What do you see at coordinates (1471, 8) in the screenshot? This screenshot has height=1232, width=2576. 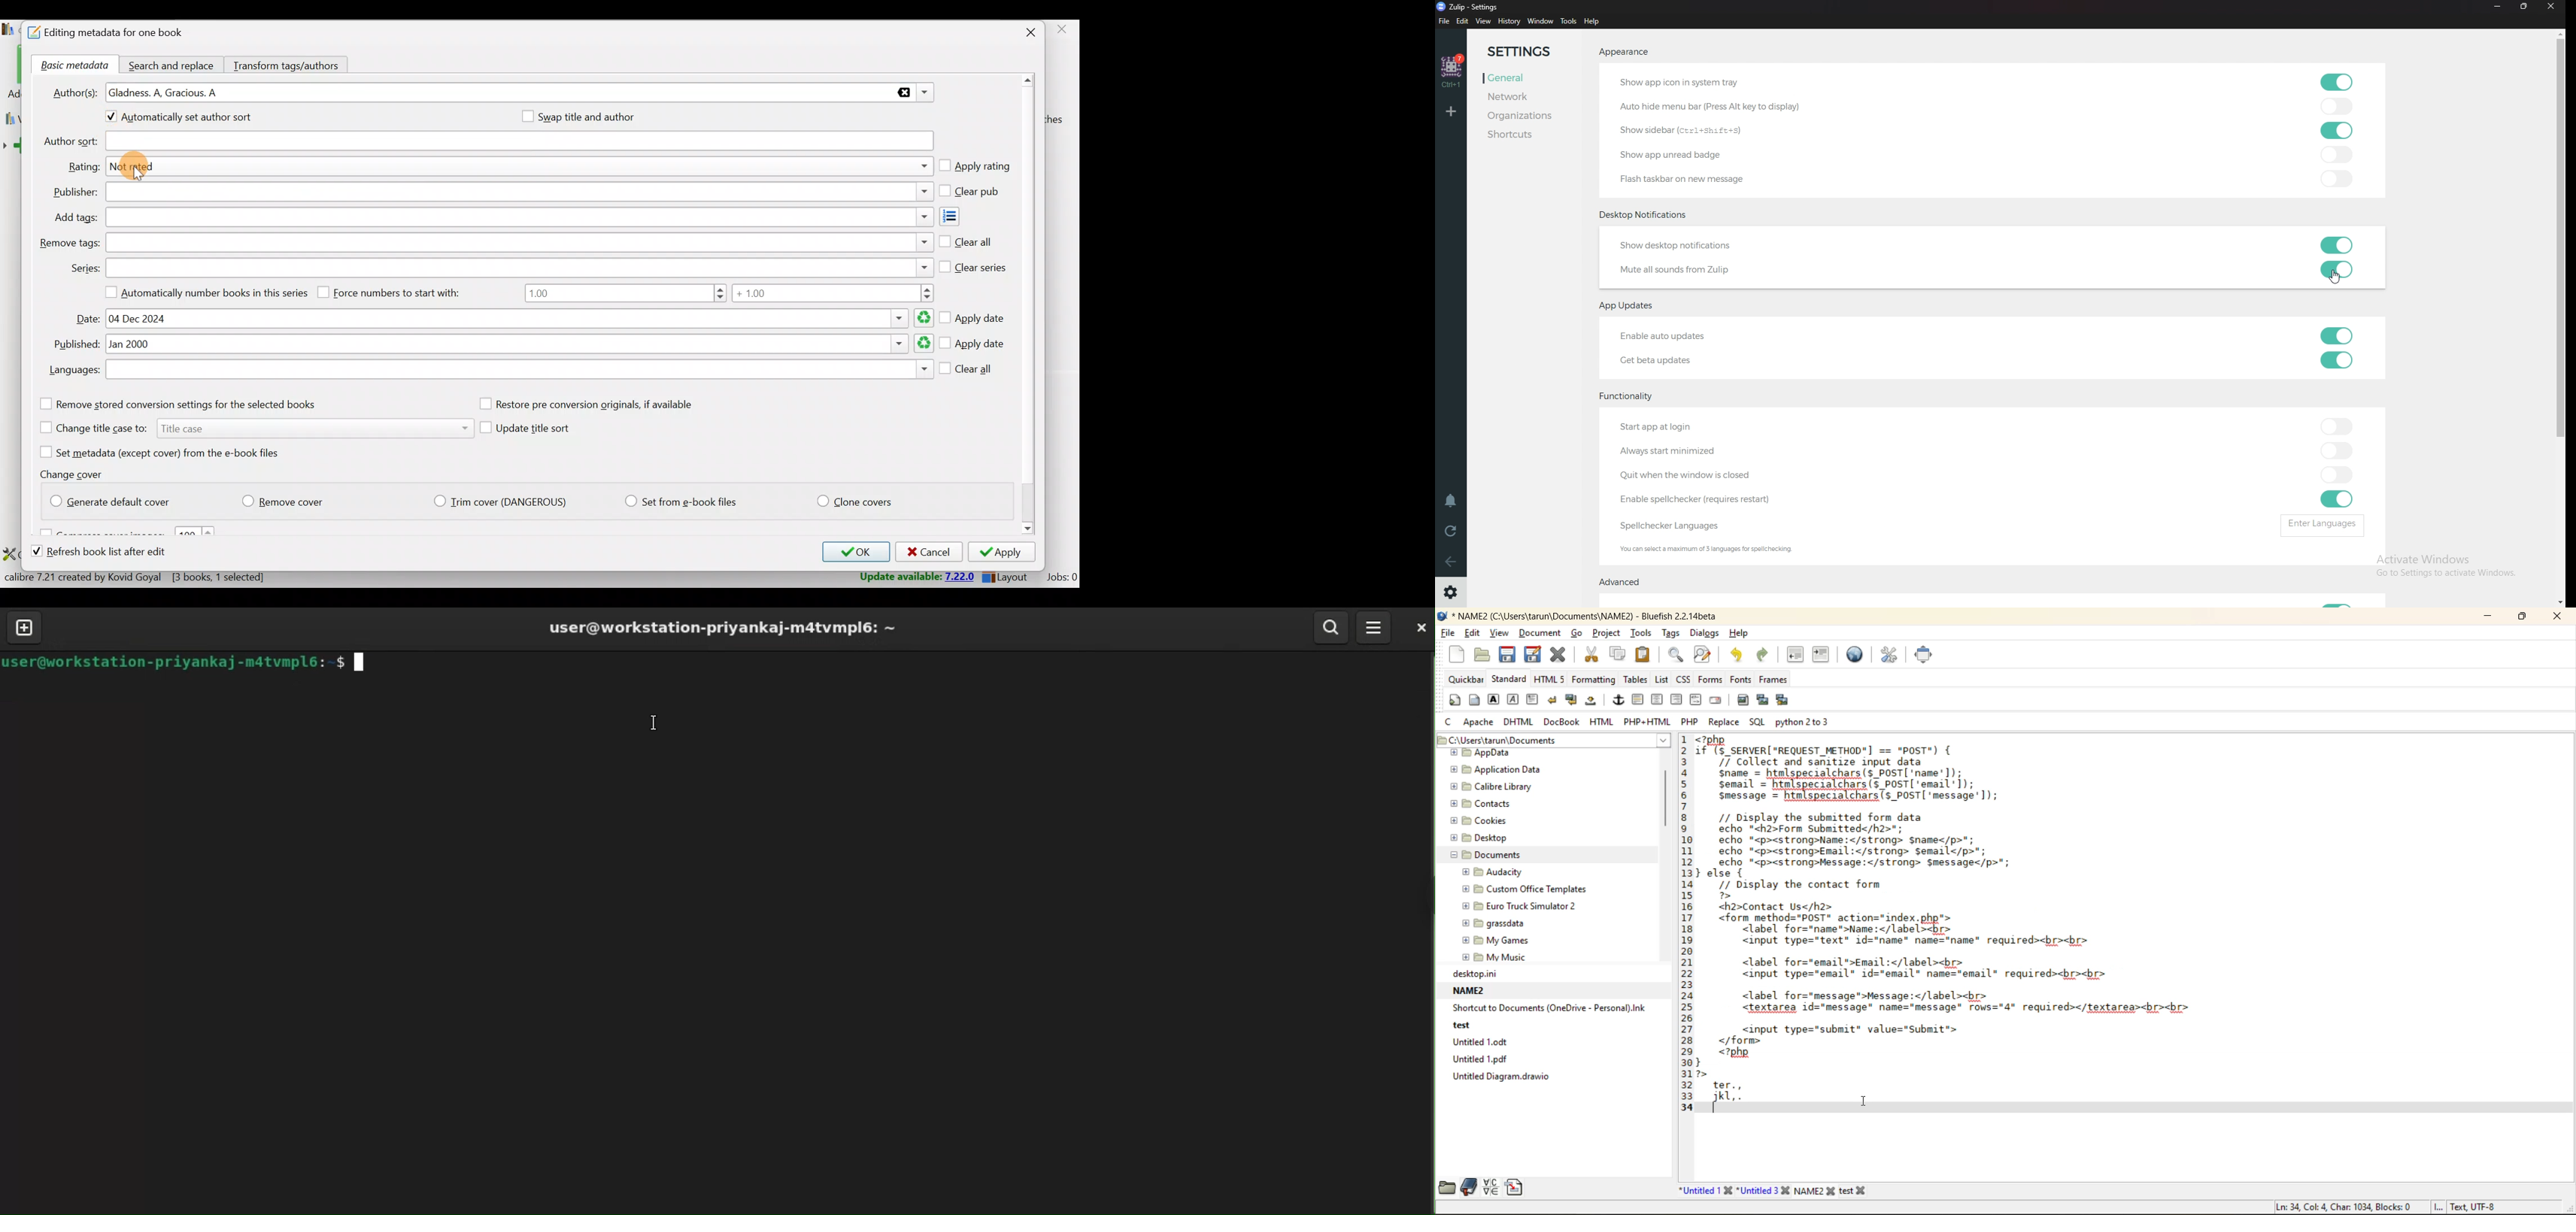 I see `title` at bounding box center [1471, 8].